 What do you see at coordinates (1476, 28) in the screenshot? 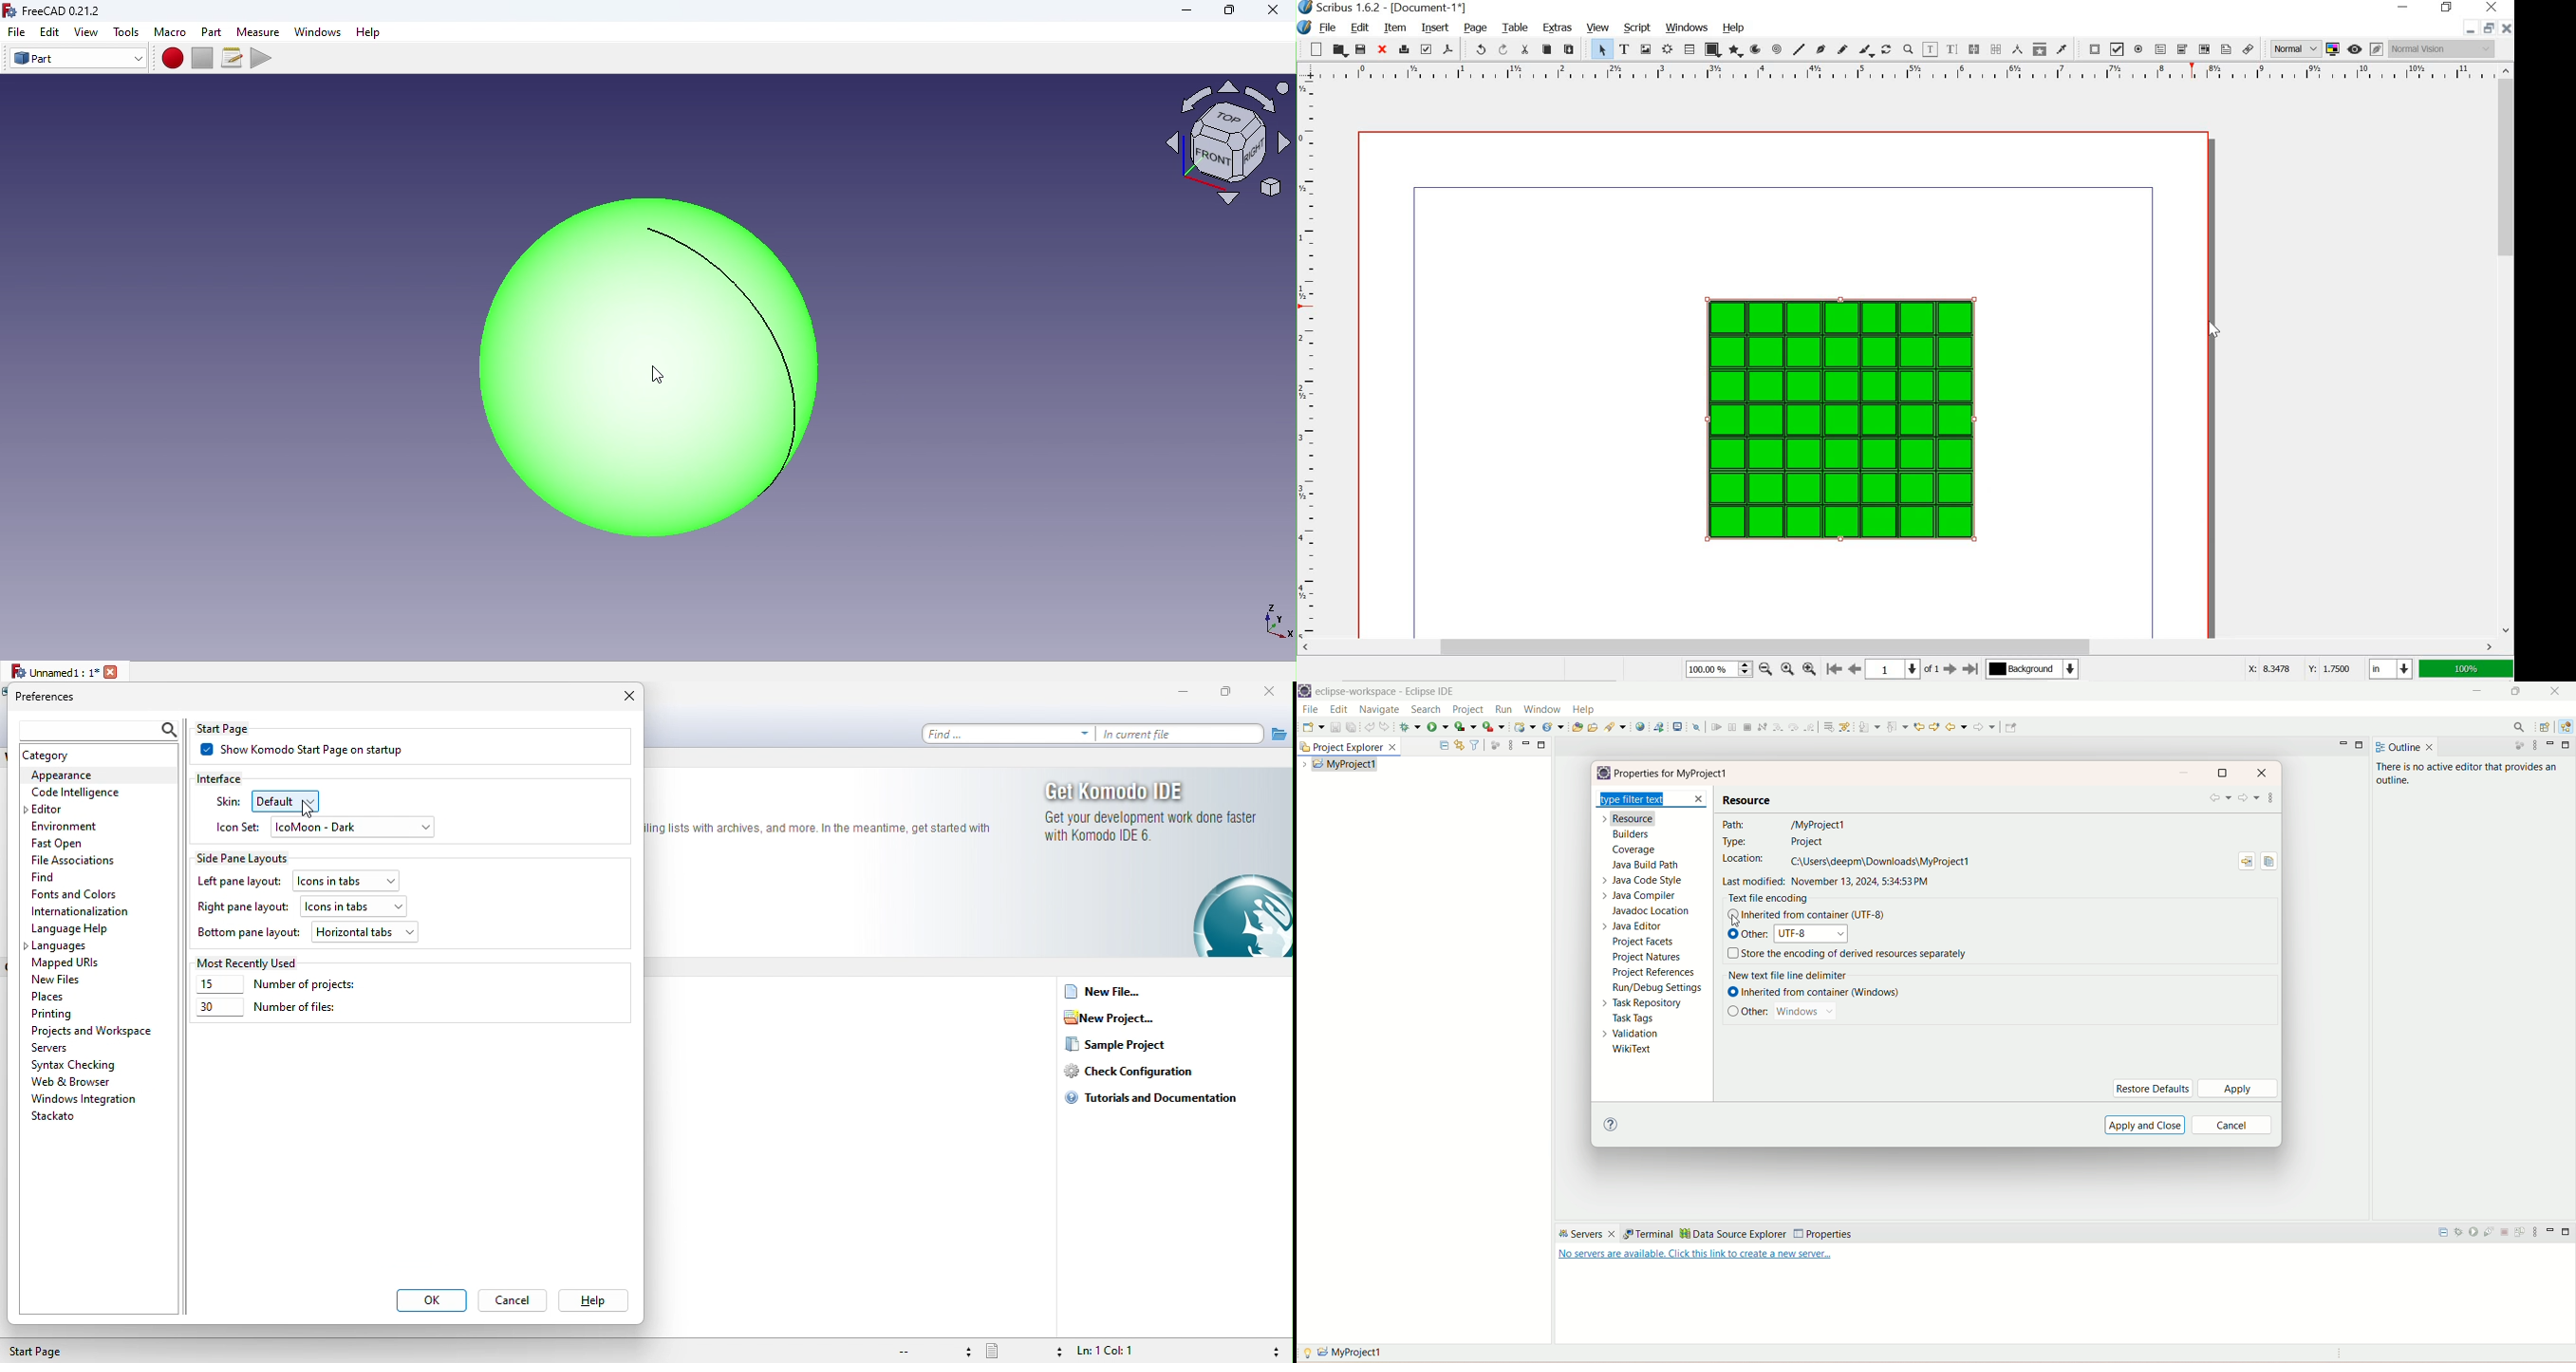
I see `page` at bounding box center [1476, 28].